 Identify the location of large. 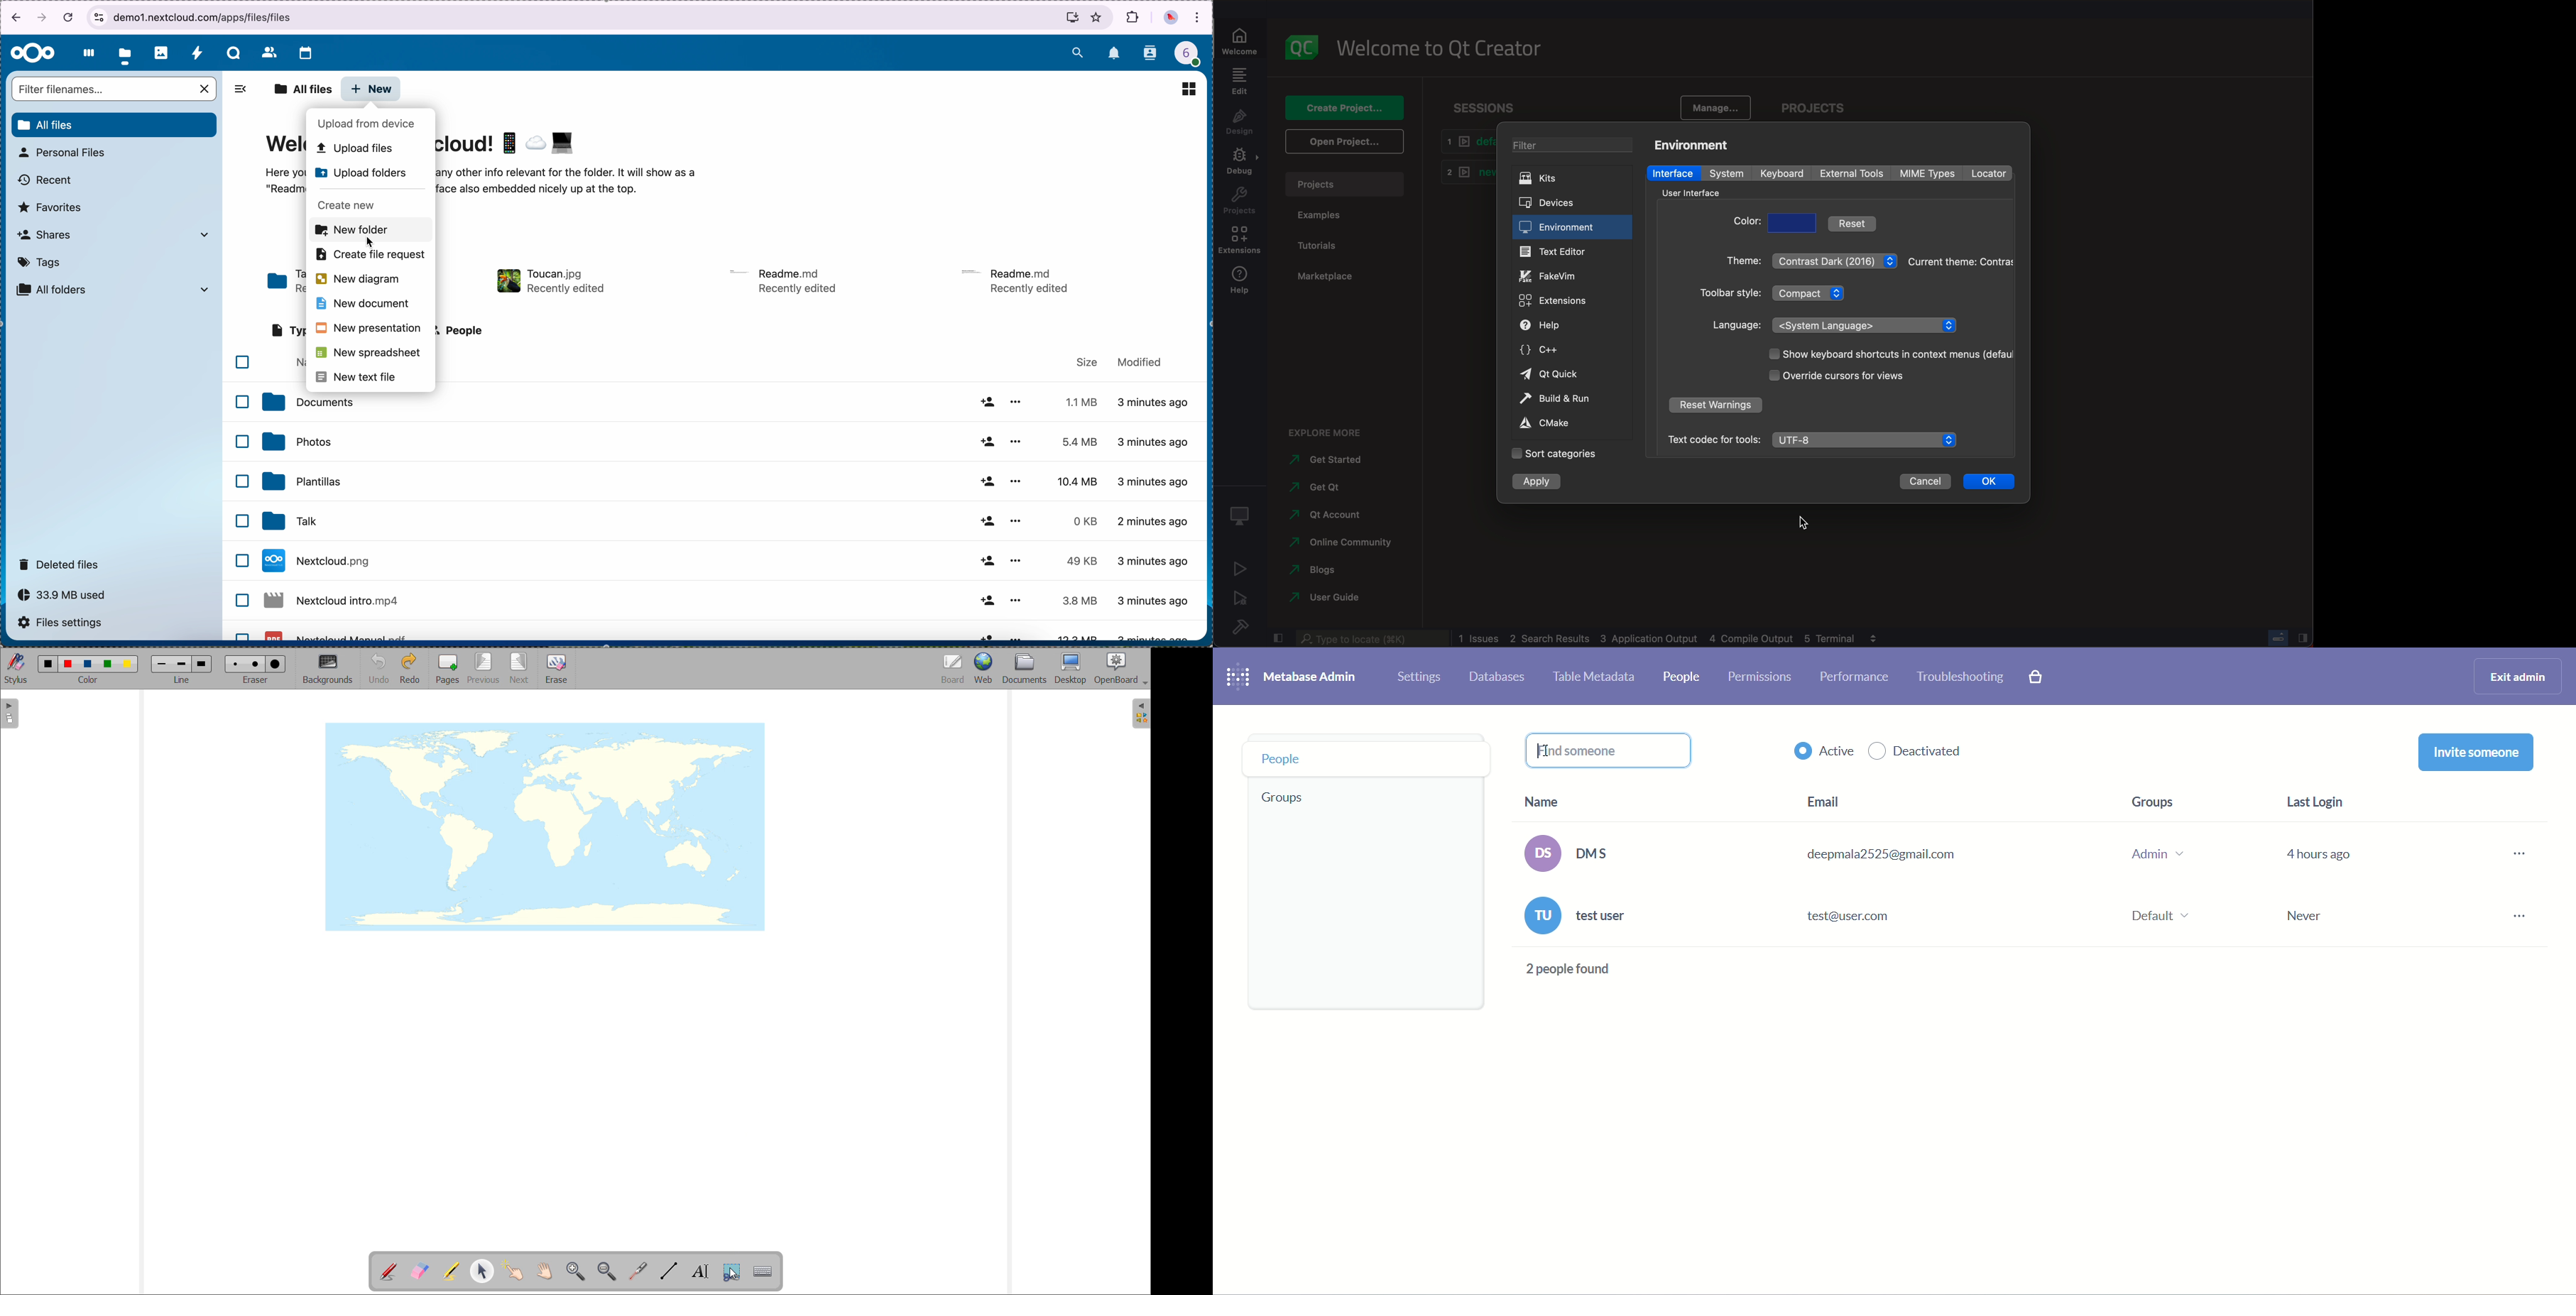
(275, 664).